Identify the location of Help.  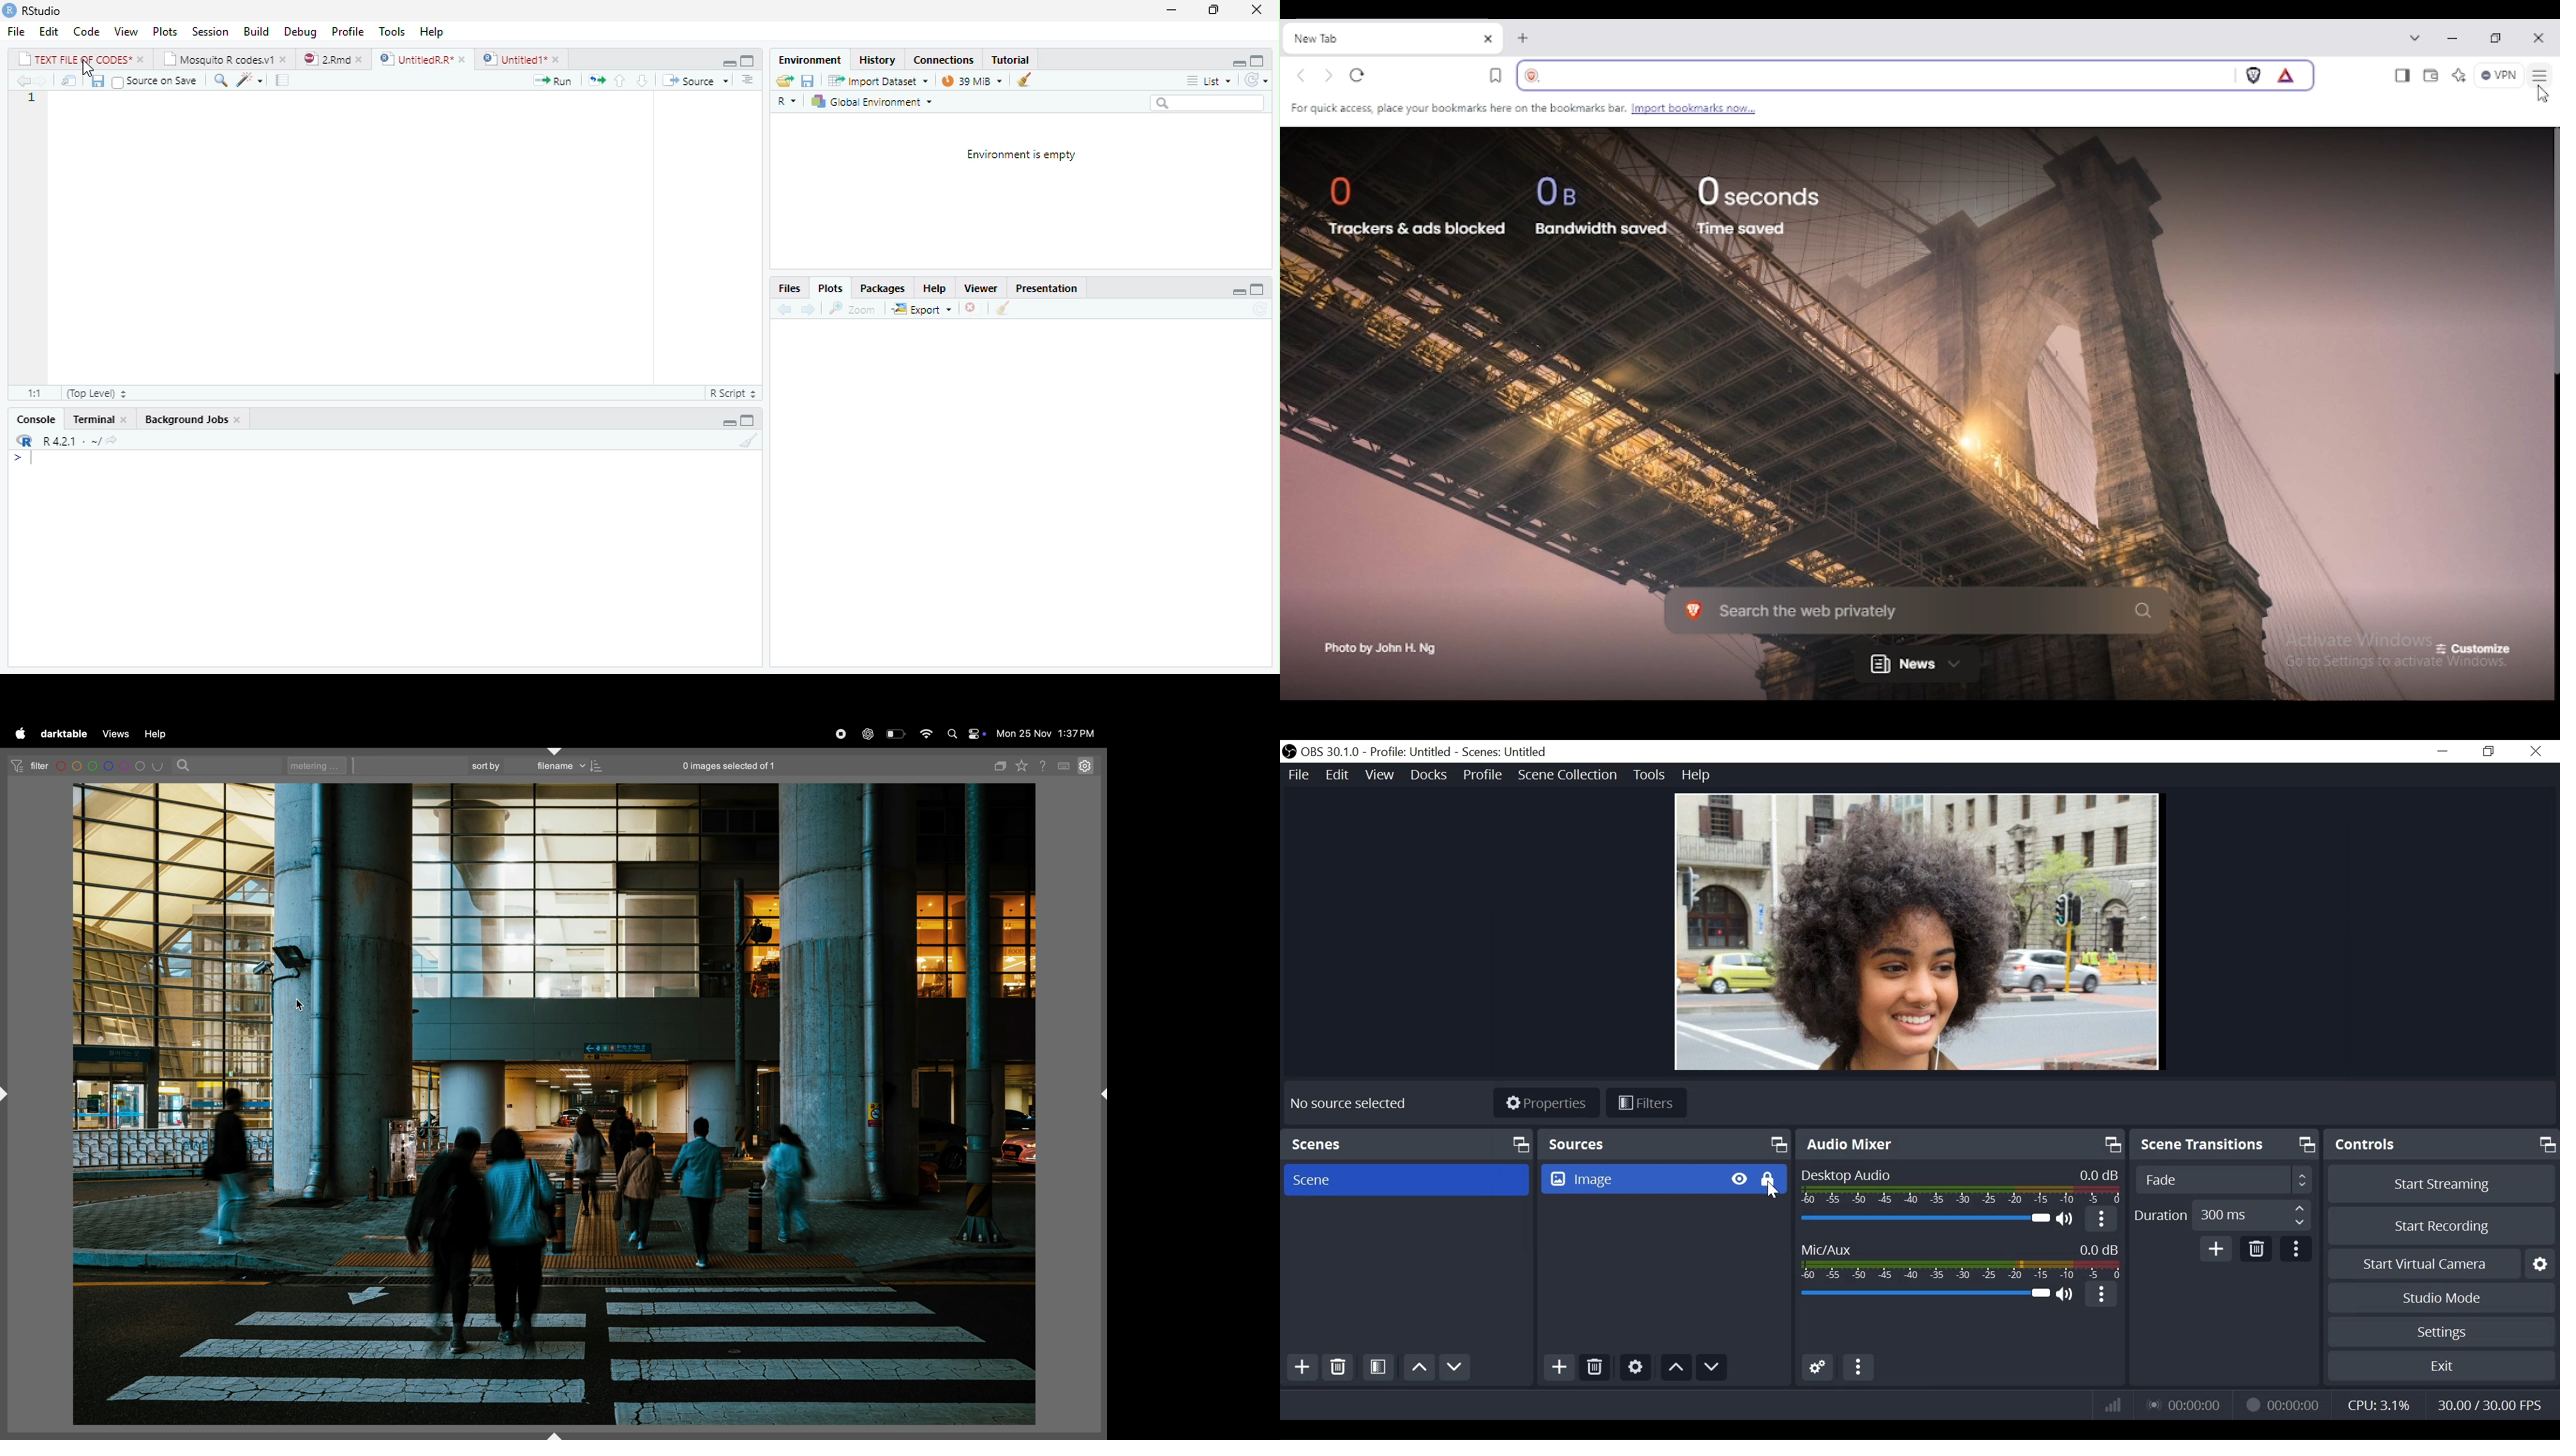
(434, 34).